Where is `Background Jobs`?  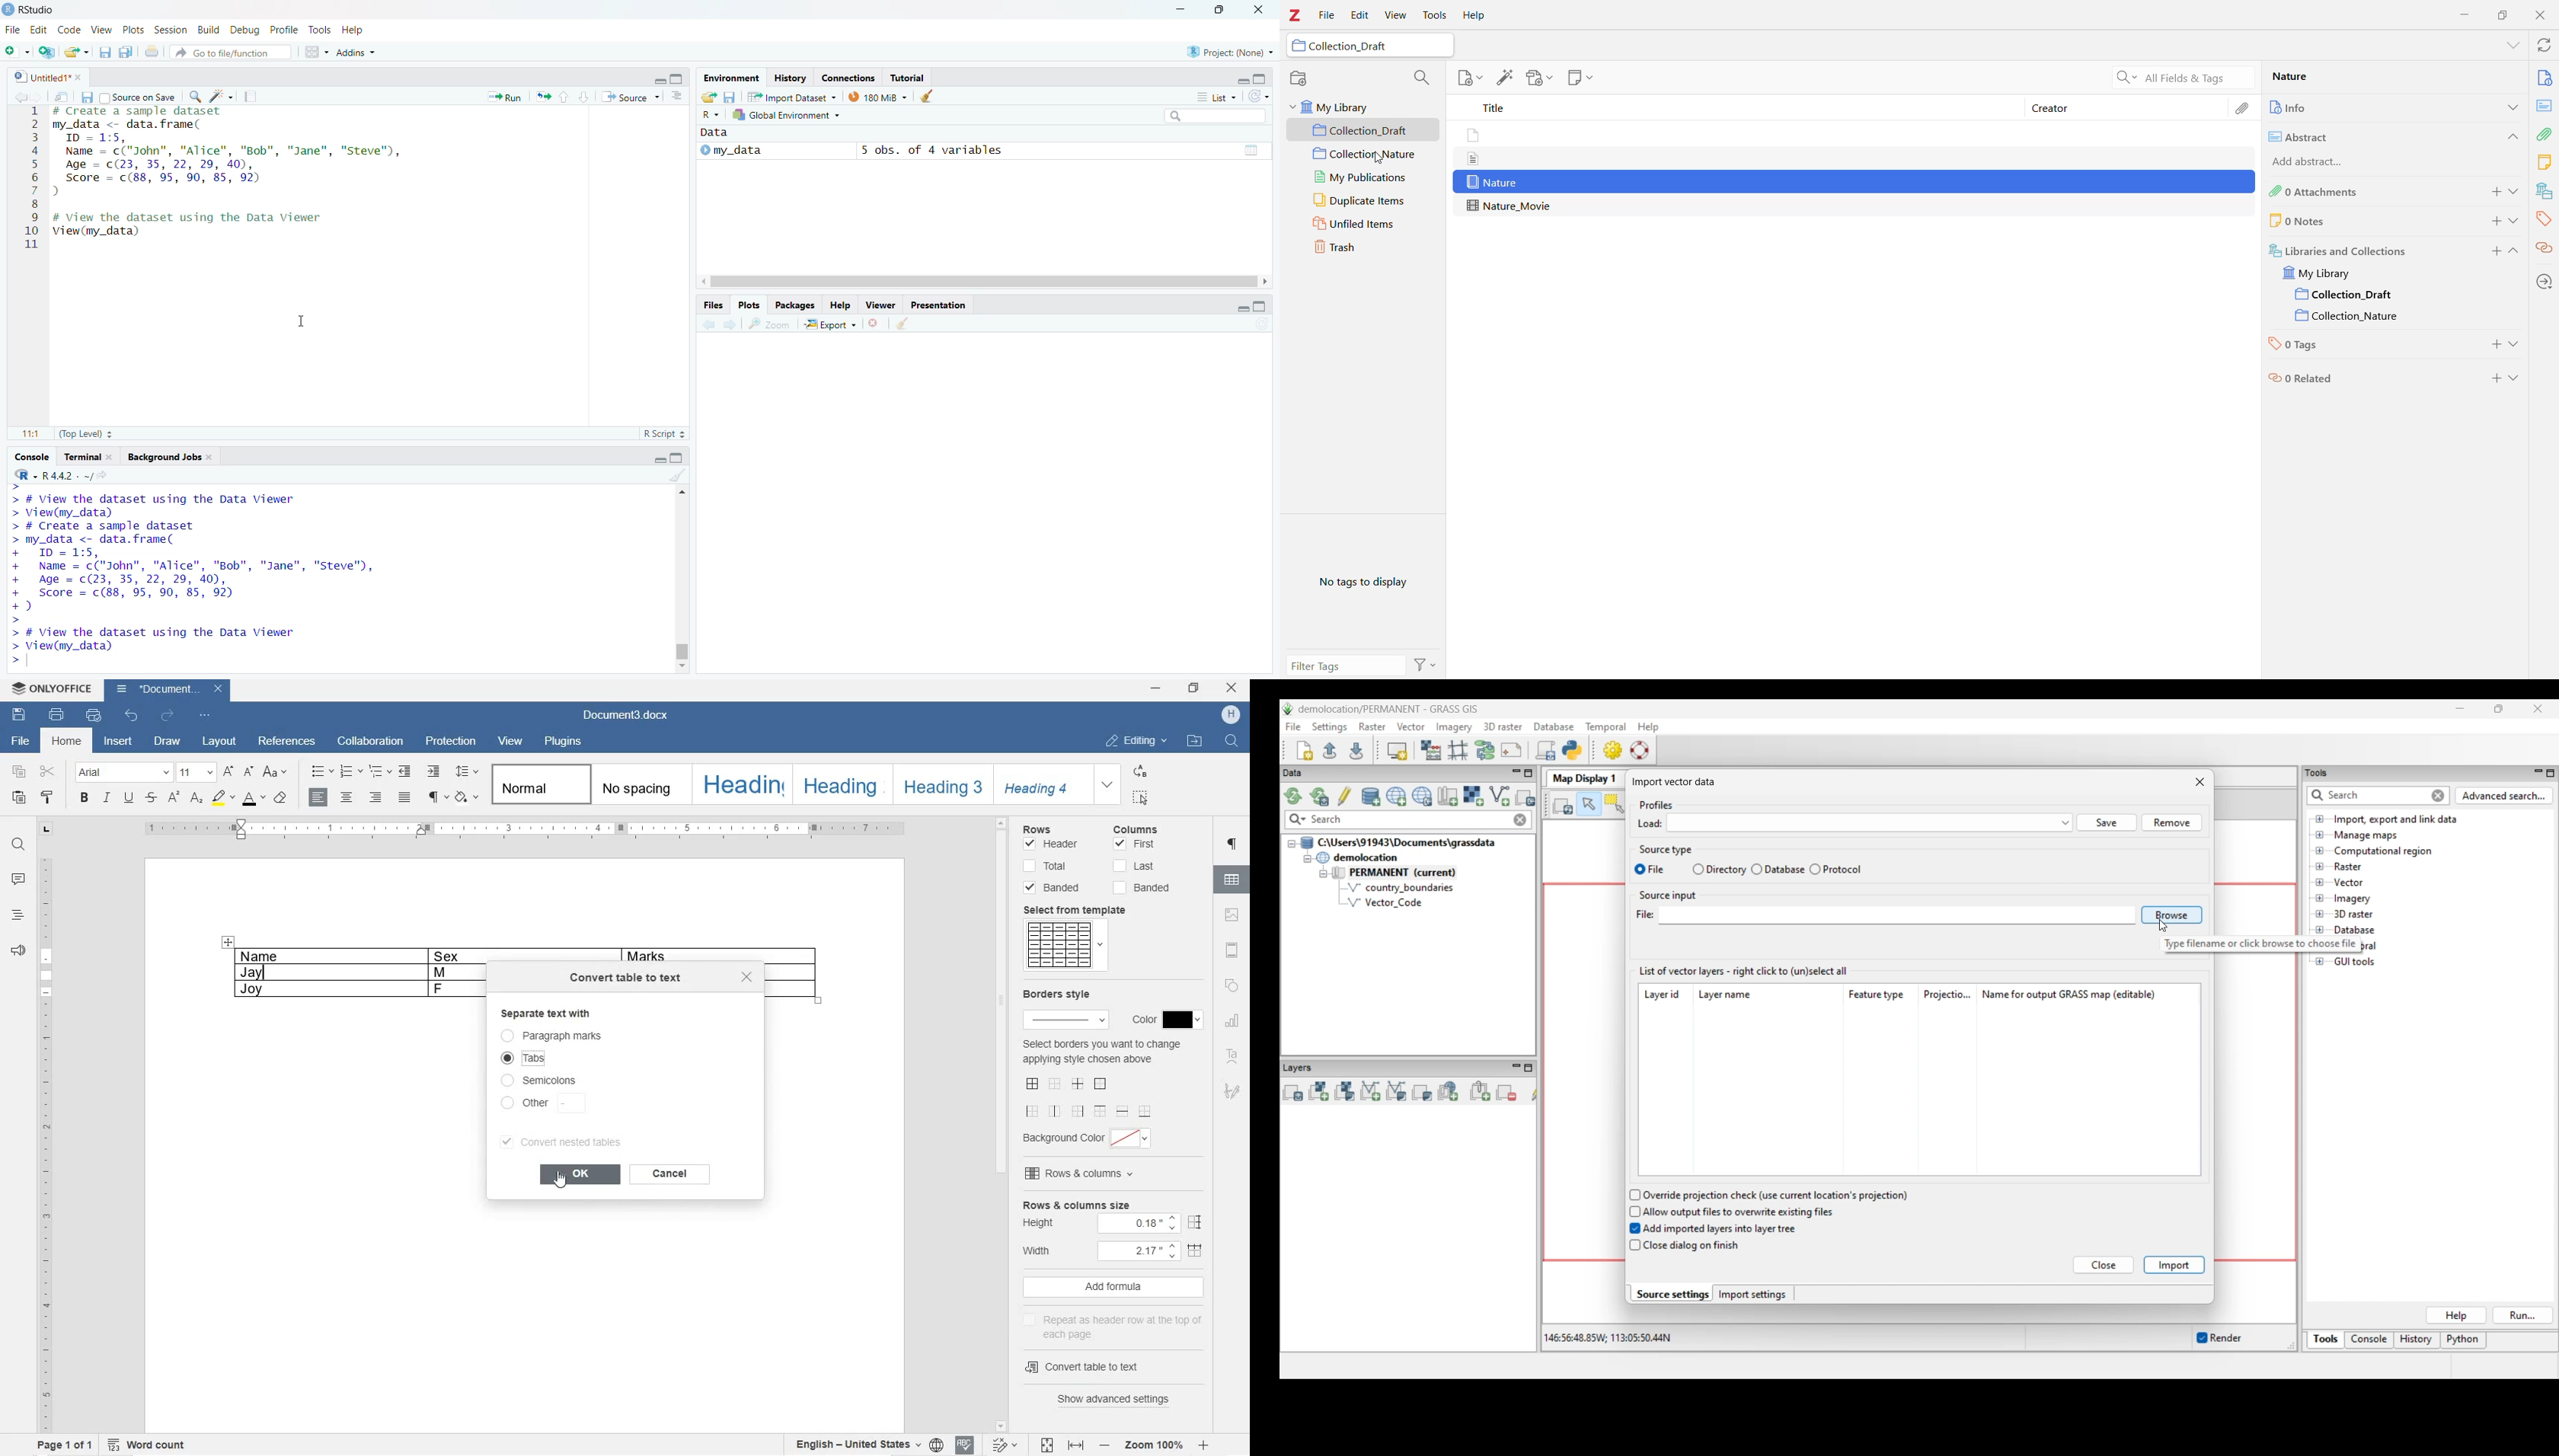
Background Jobs is located at coordinates (173, 458).